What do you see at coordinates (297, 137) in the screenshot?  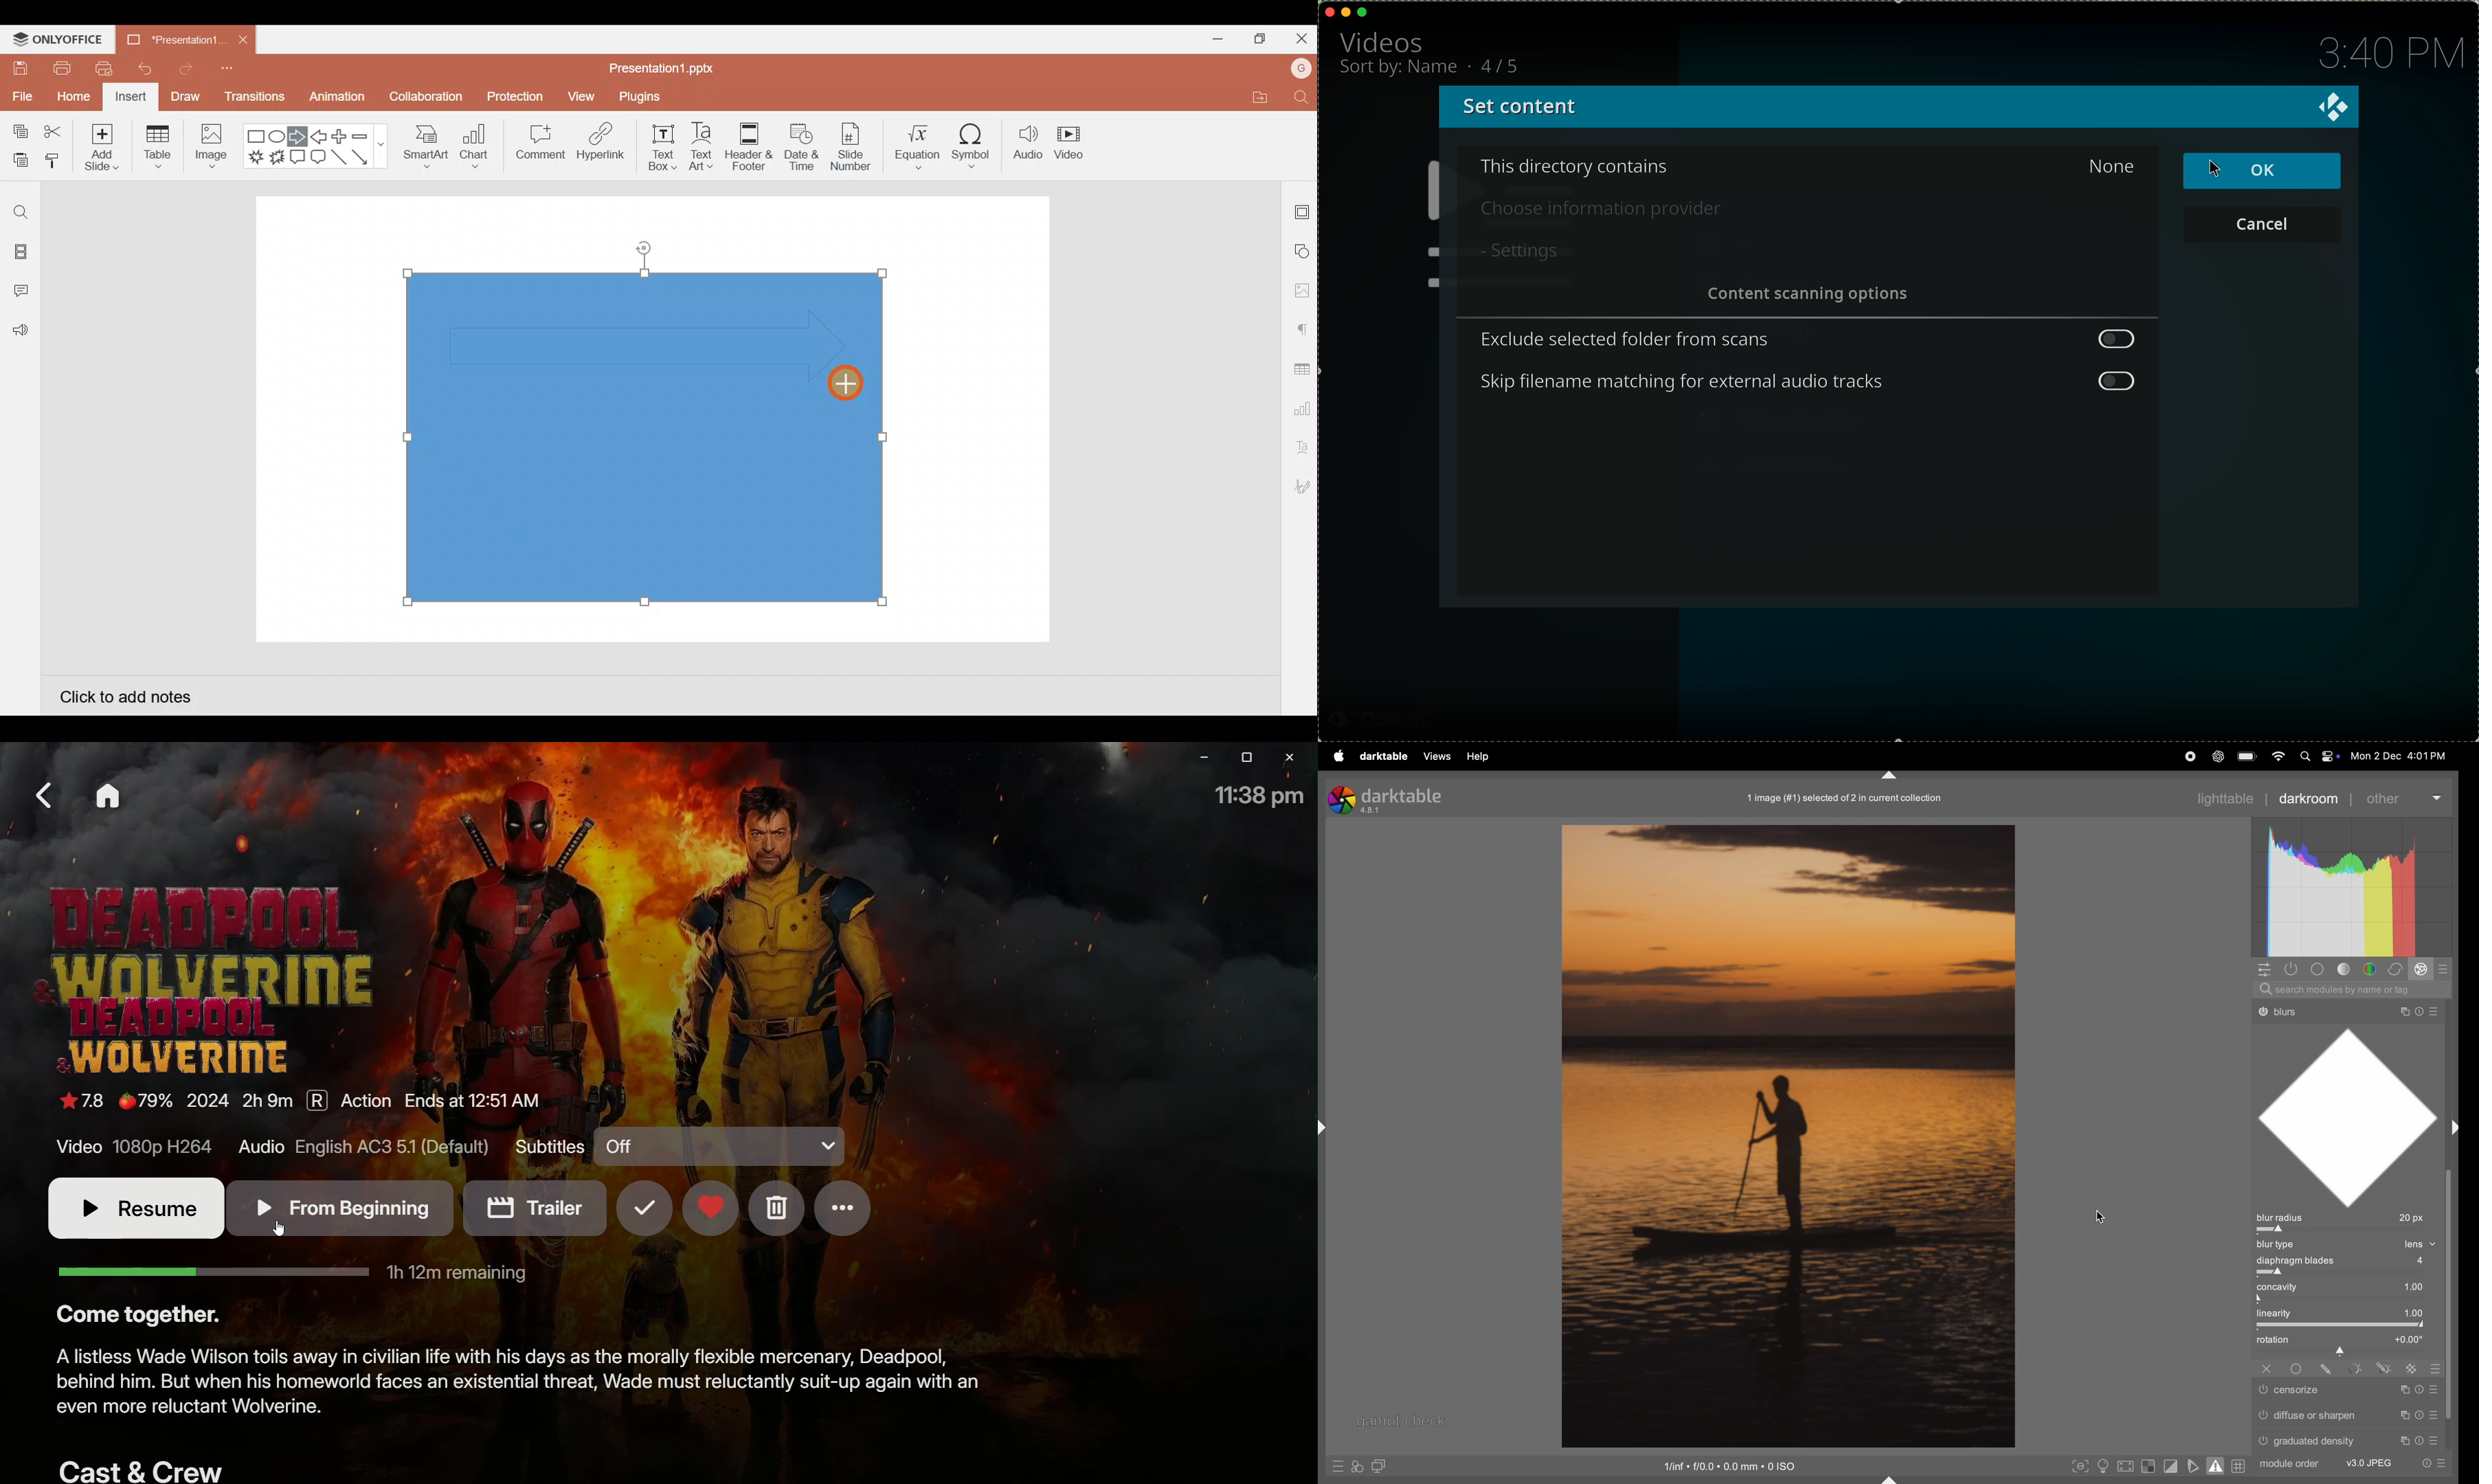 I see `Right arrow` at bounding box center [297, 137].